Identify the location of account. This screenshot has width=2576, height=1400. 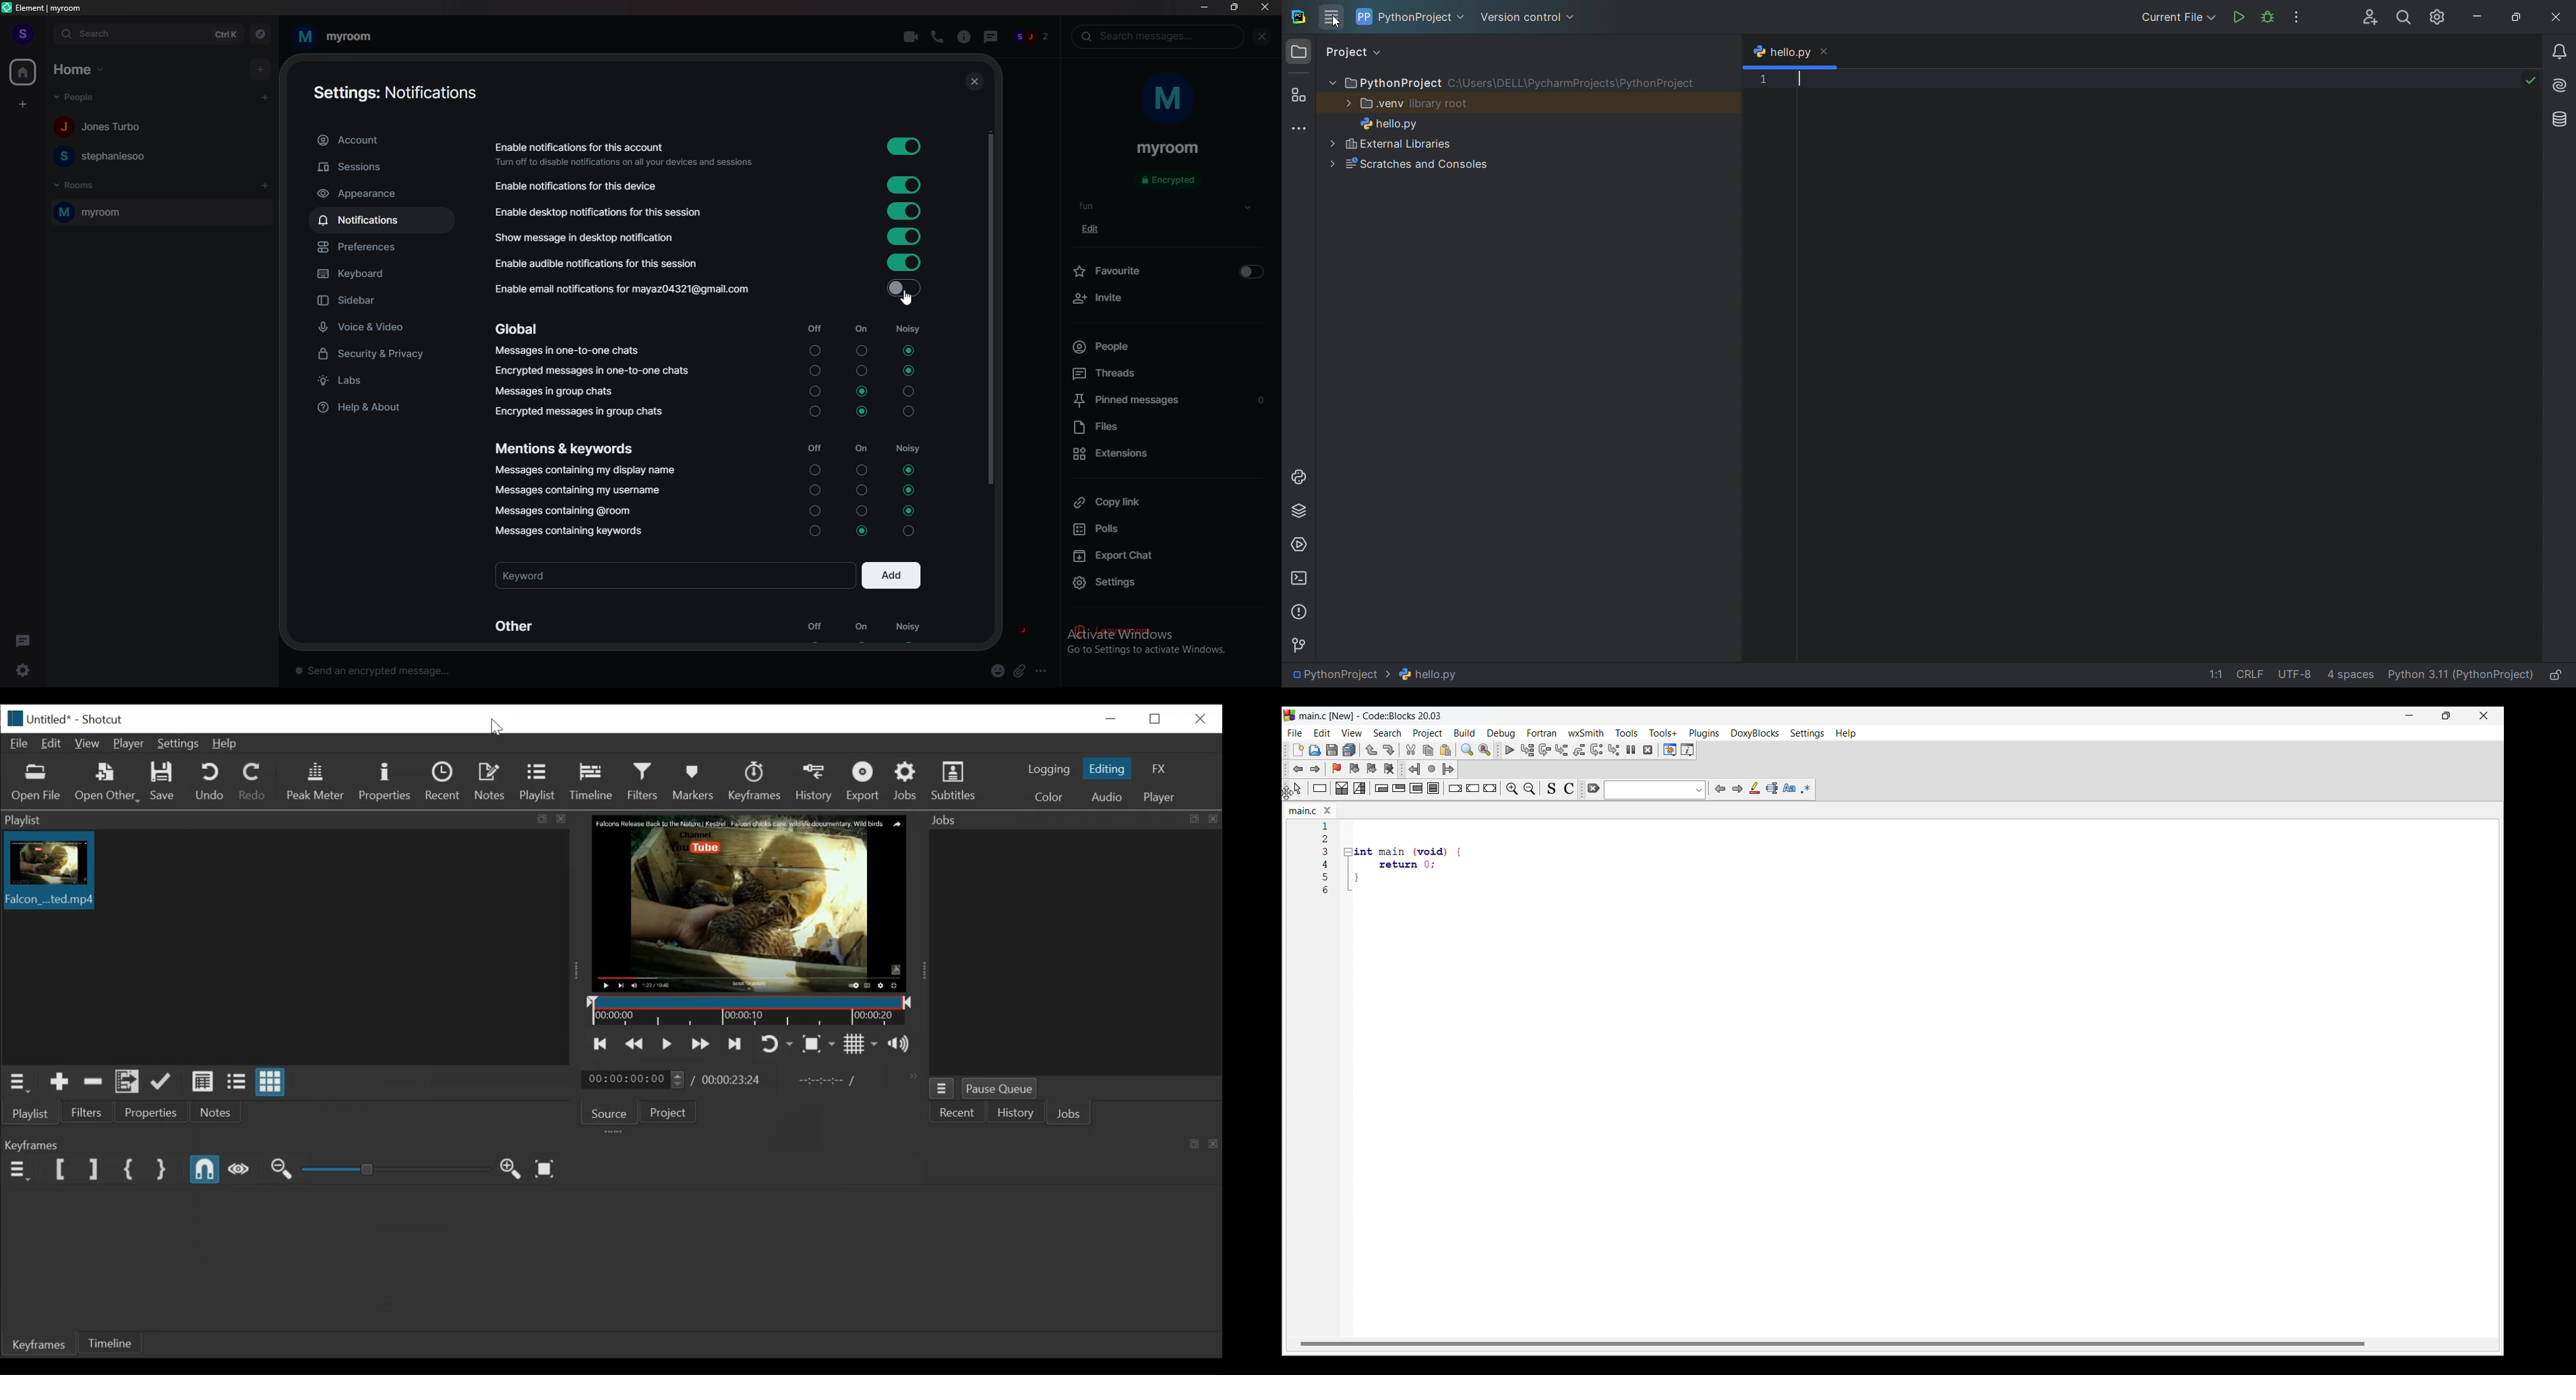
(383, 141).